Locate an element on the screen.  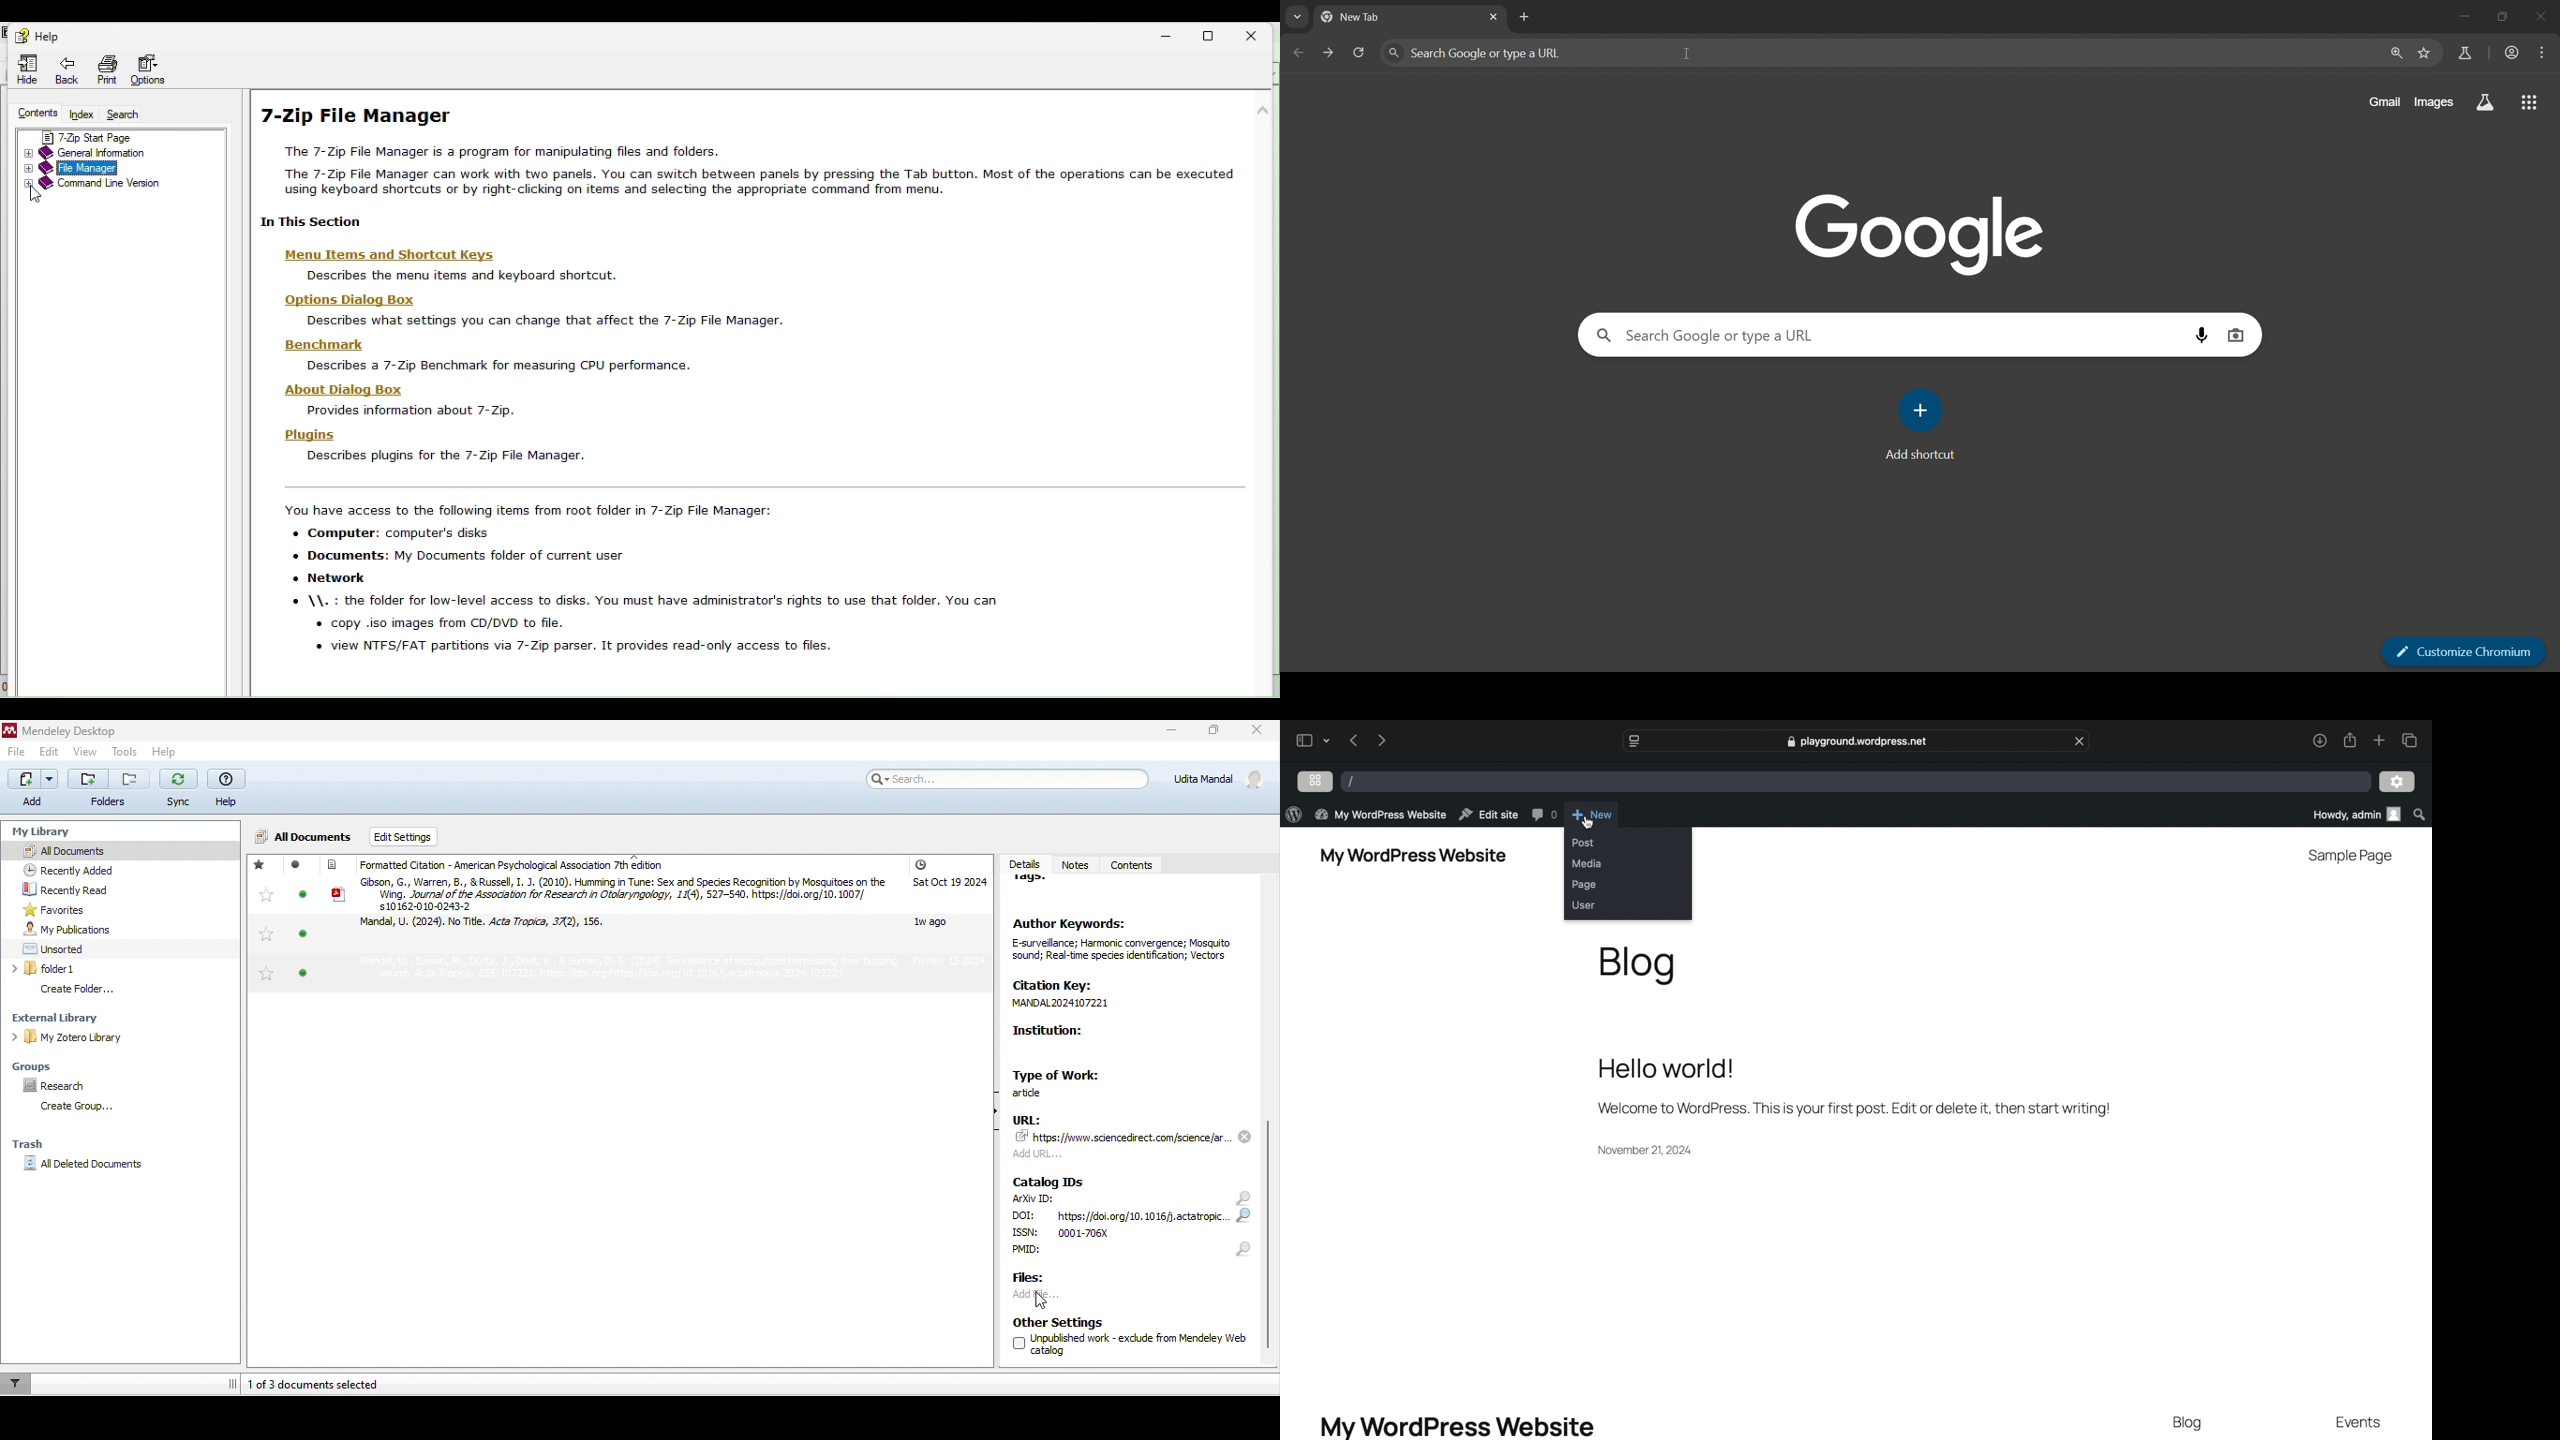
trash is located at coordinates (40, 1142).